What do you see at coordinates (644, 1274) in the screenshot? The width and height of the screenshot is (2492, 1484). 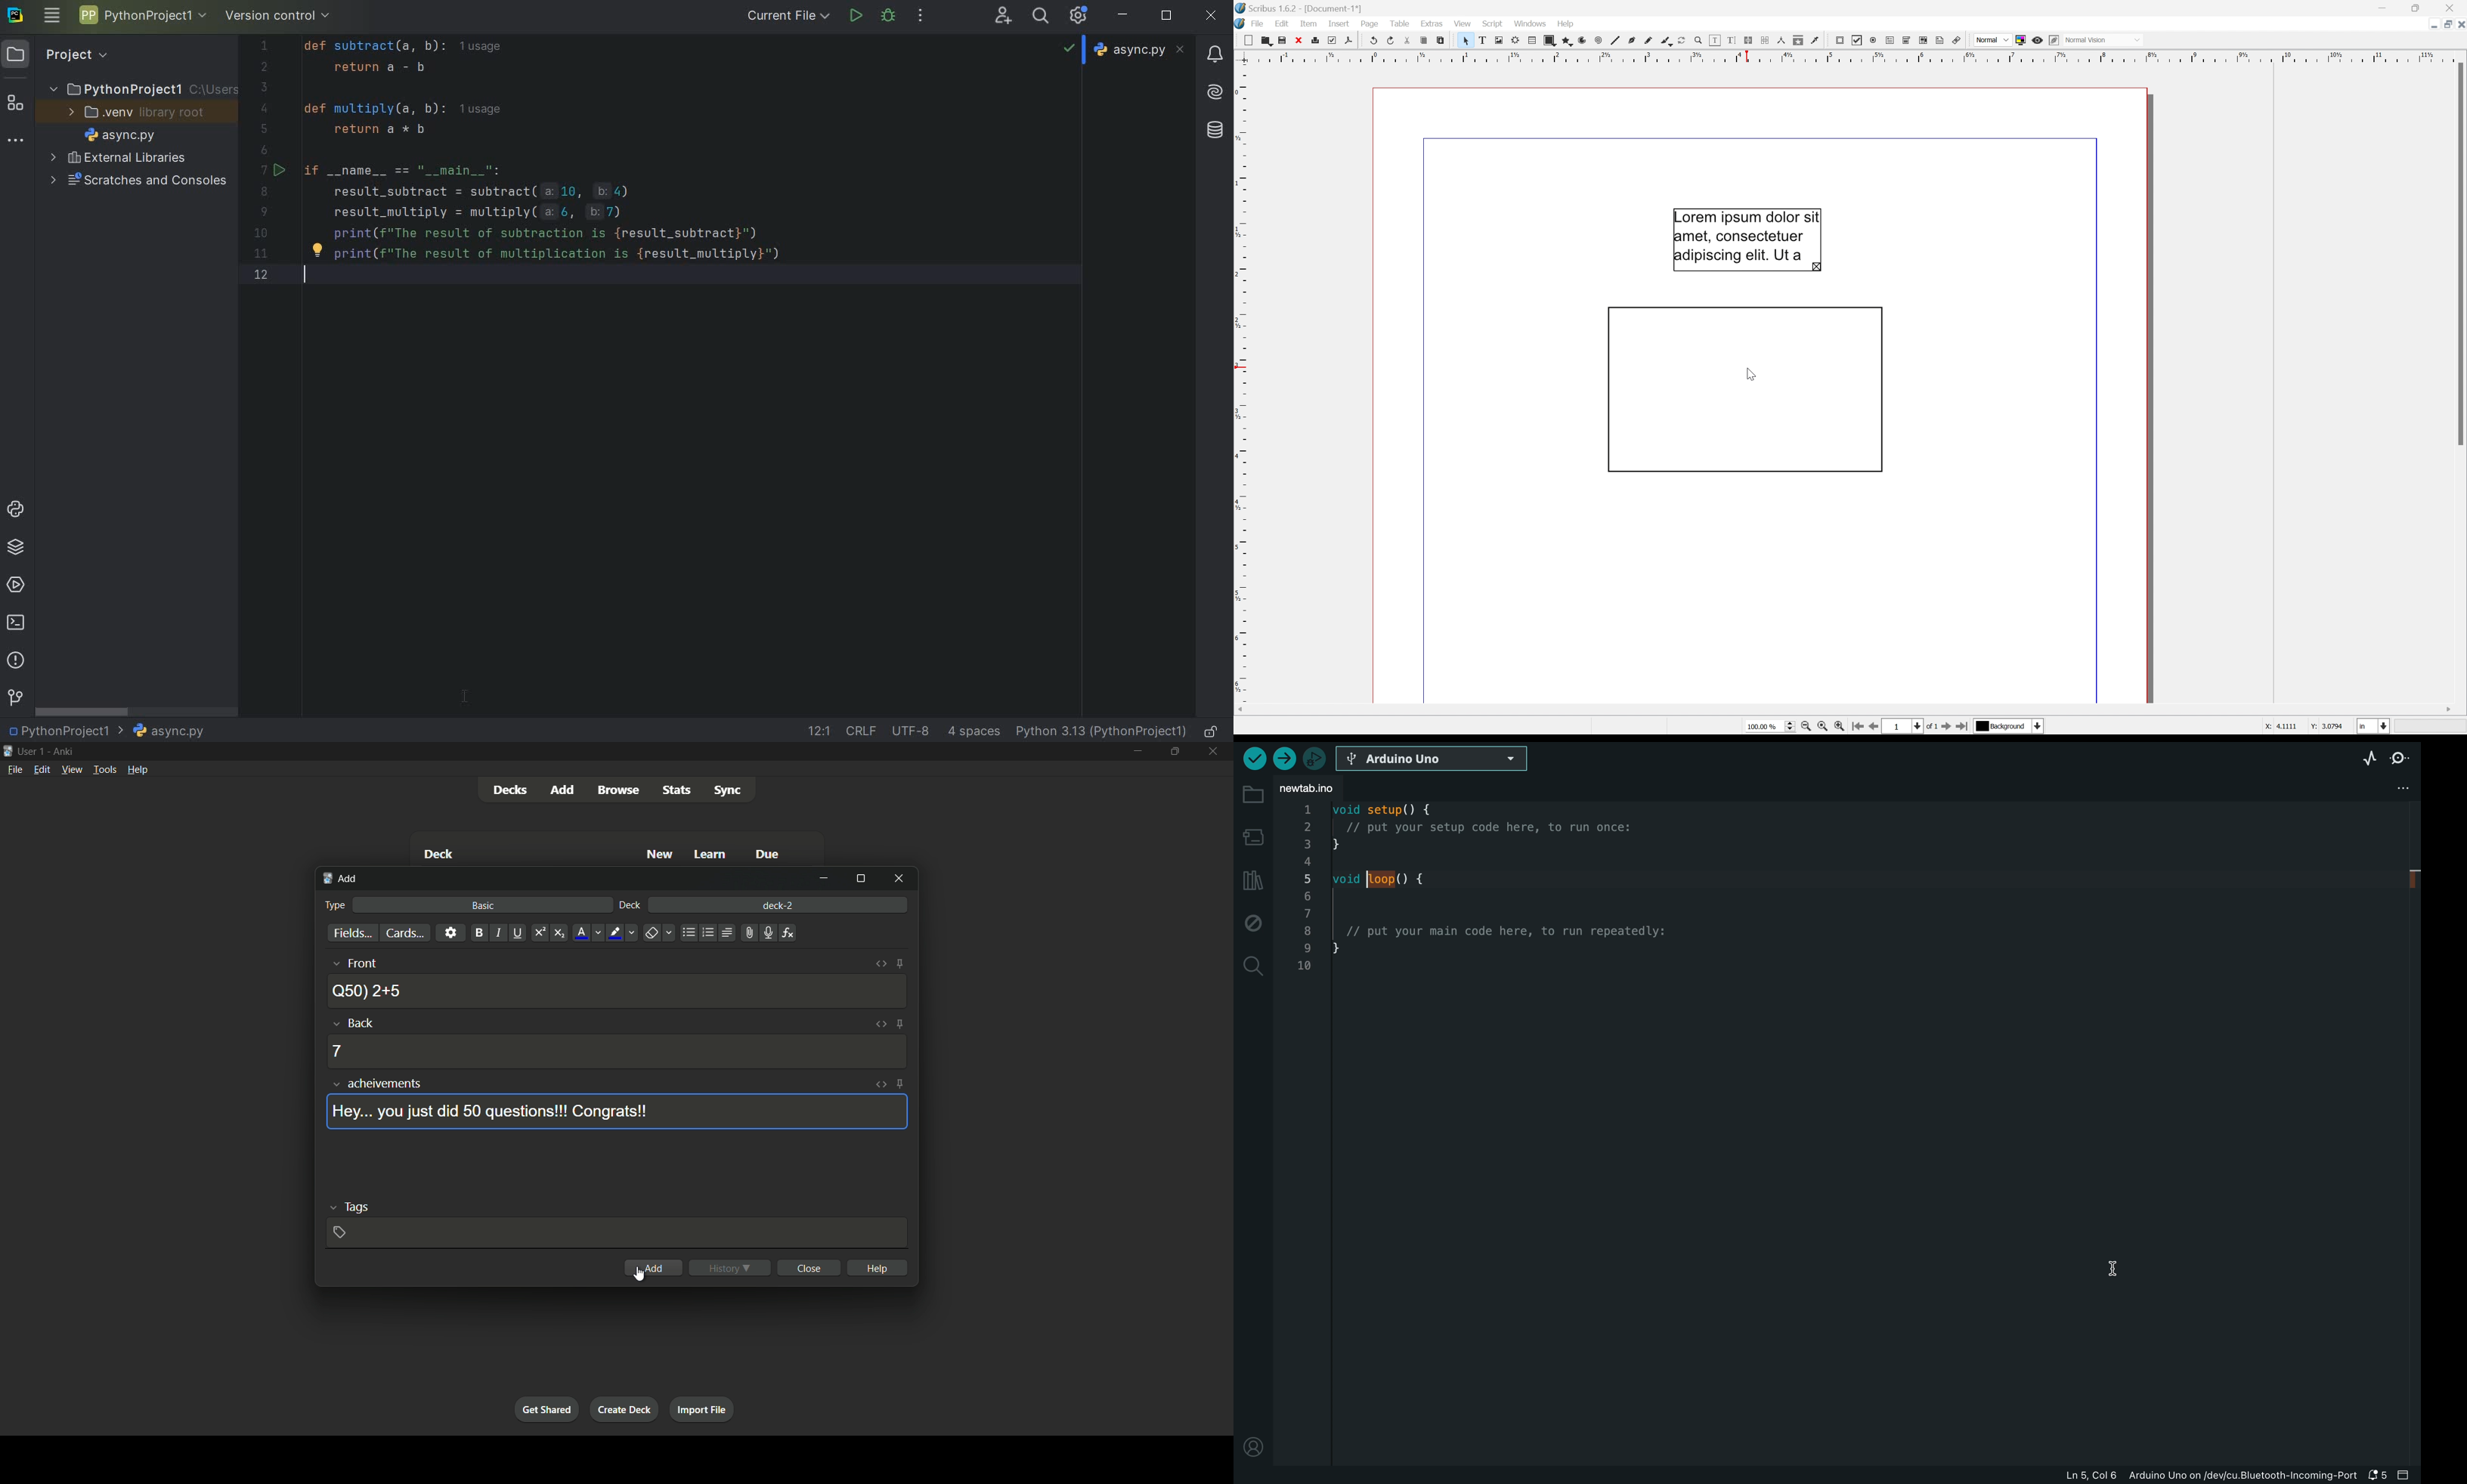 I see `cursor` at bounding box center [644, 1274].